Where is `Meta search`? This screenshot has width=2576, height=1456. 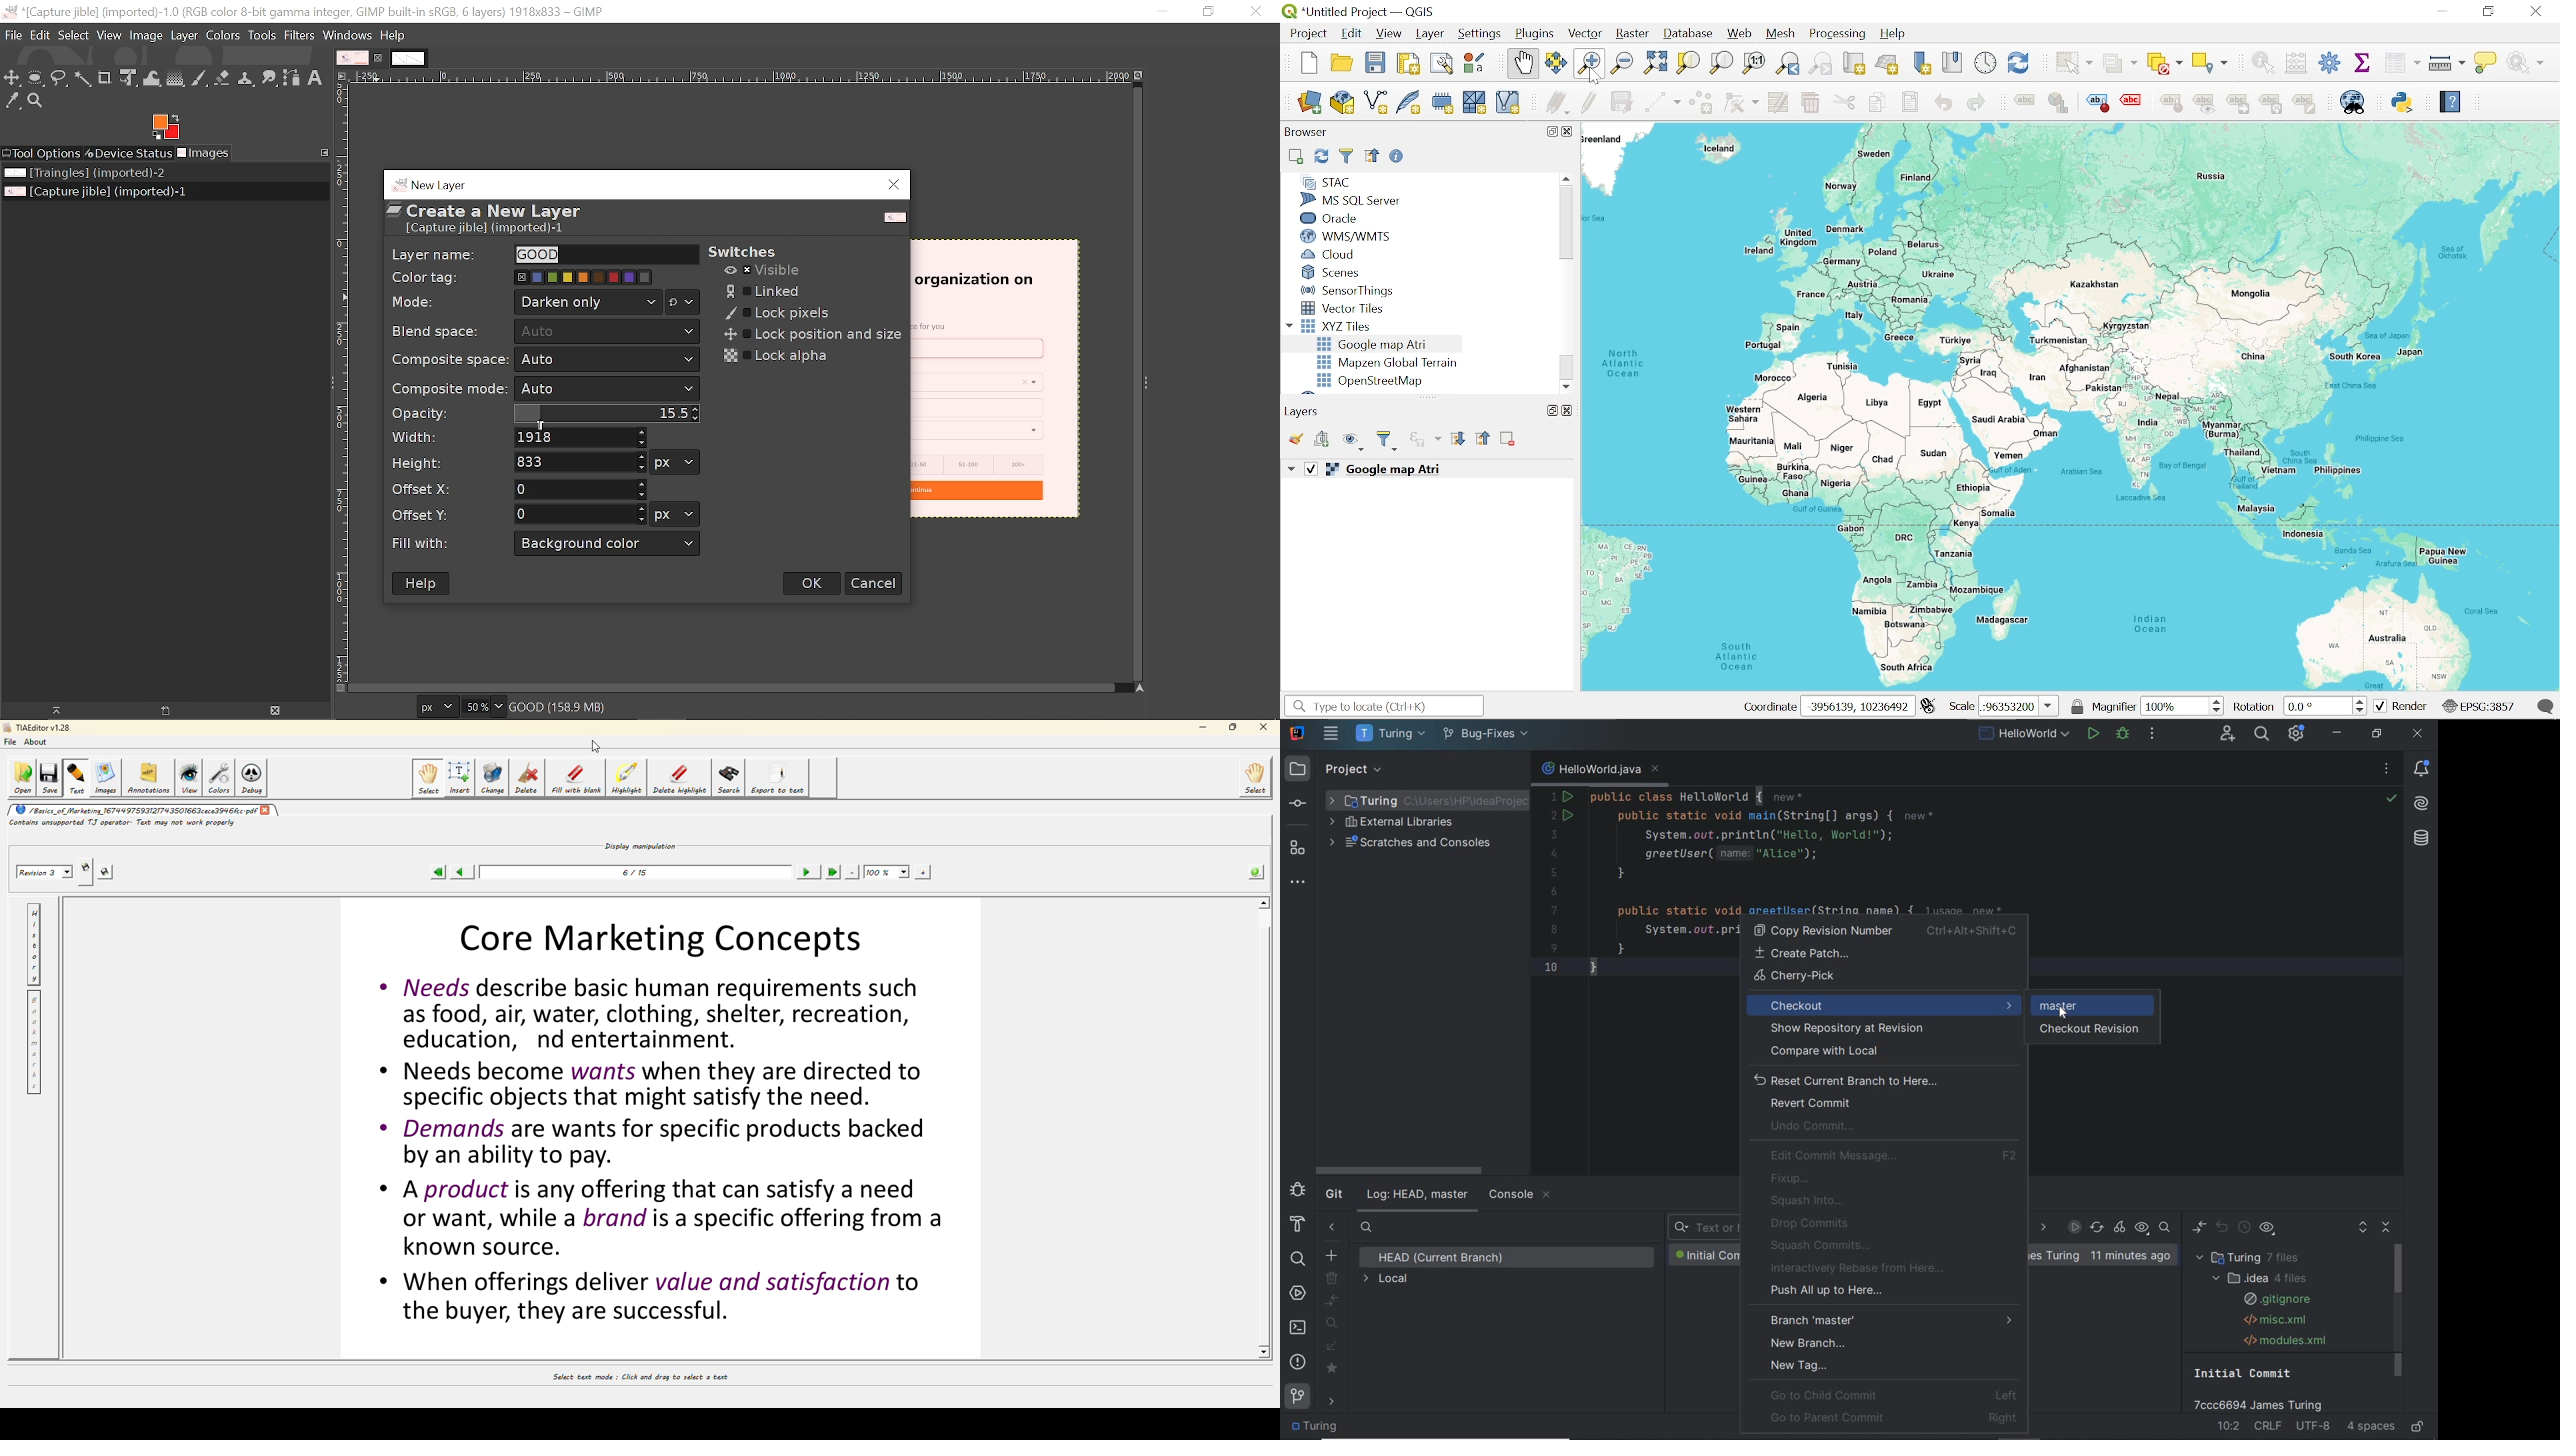
Meta search is located at coordinates (2353, 102).